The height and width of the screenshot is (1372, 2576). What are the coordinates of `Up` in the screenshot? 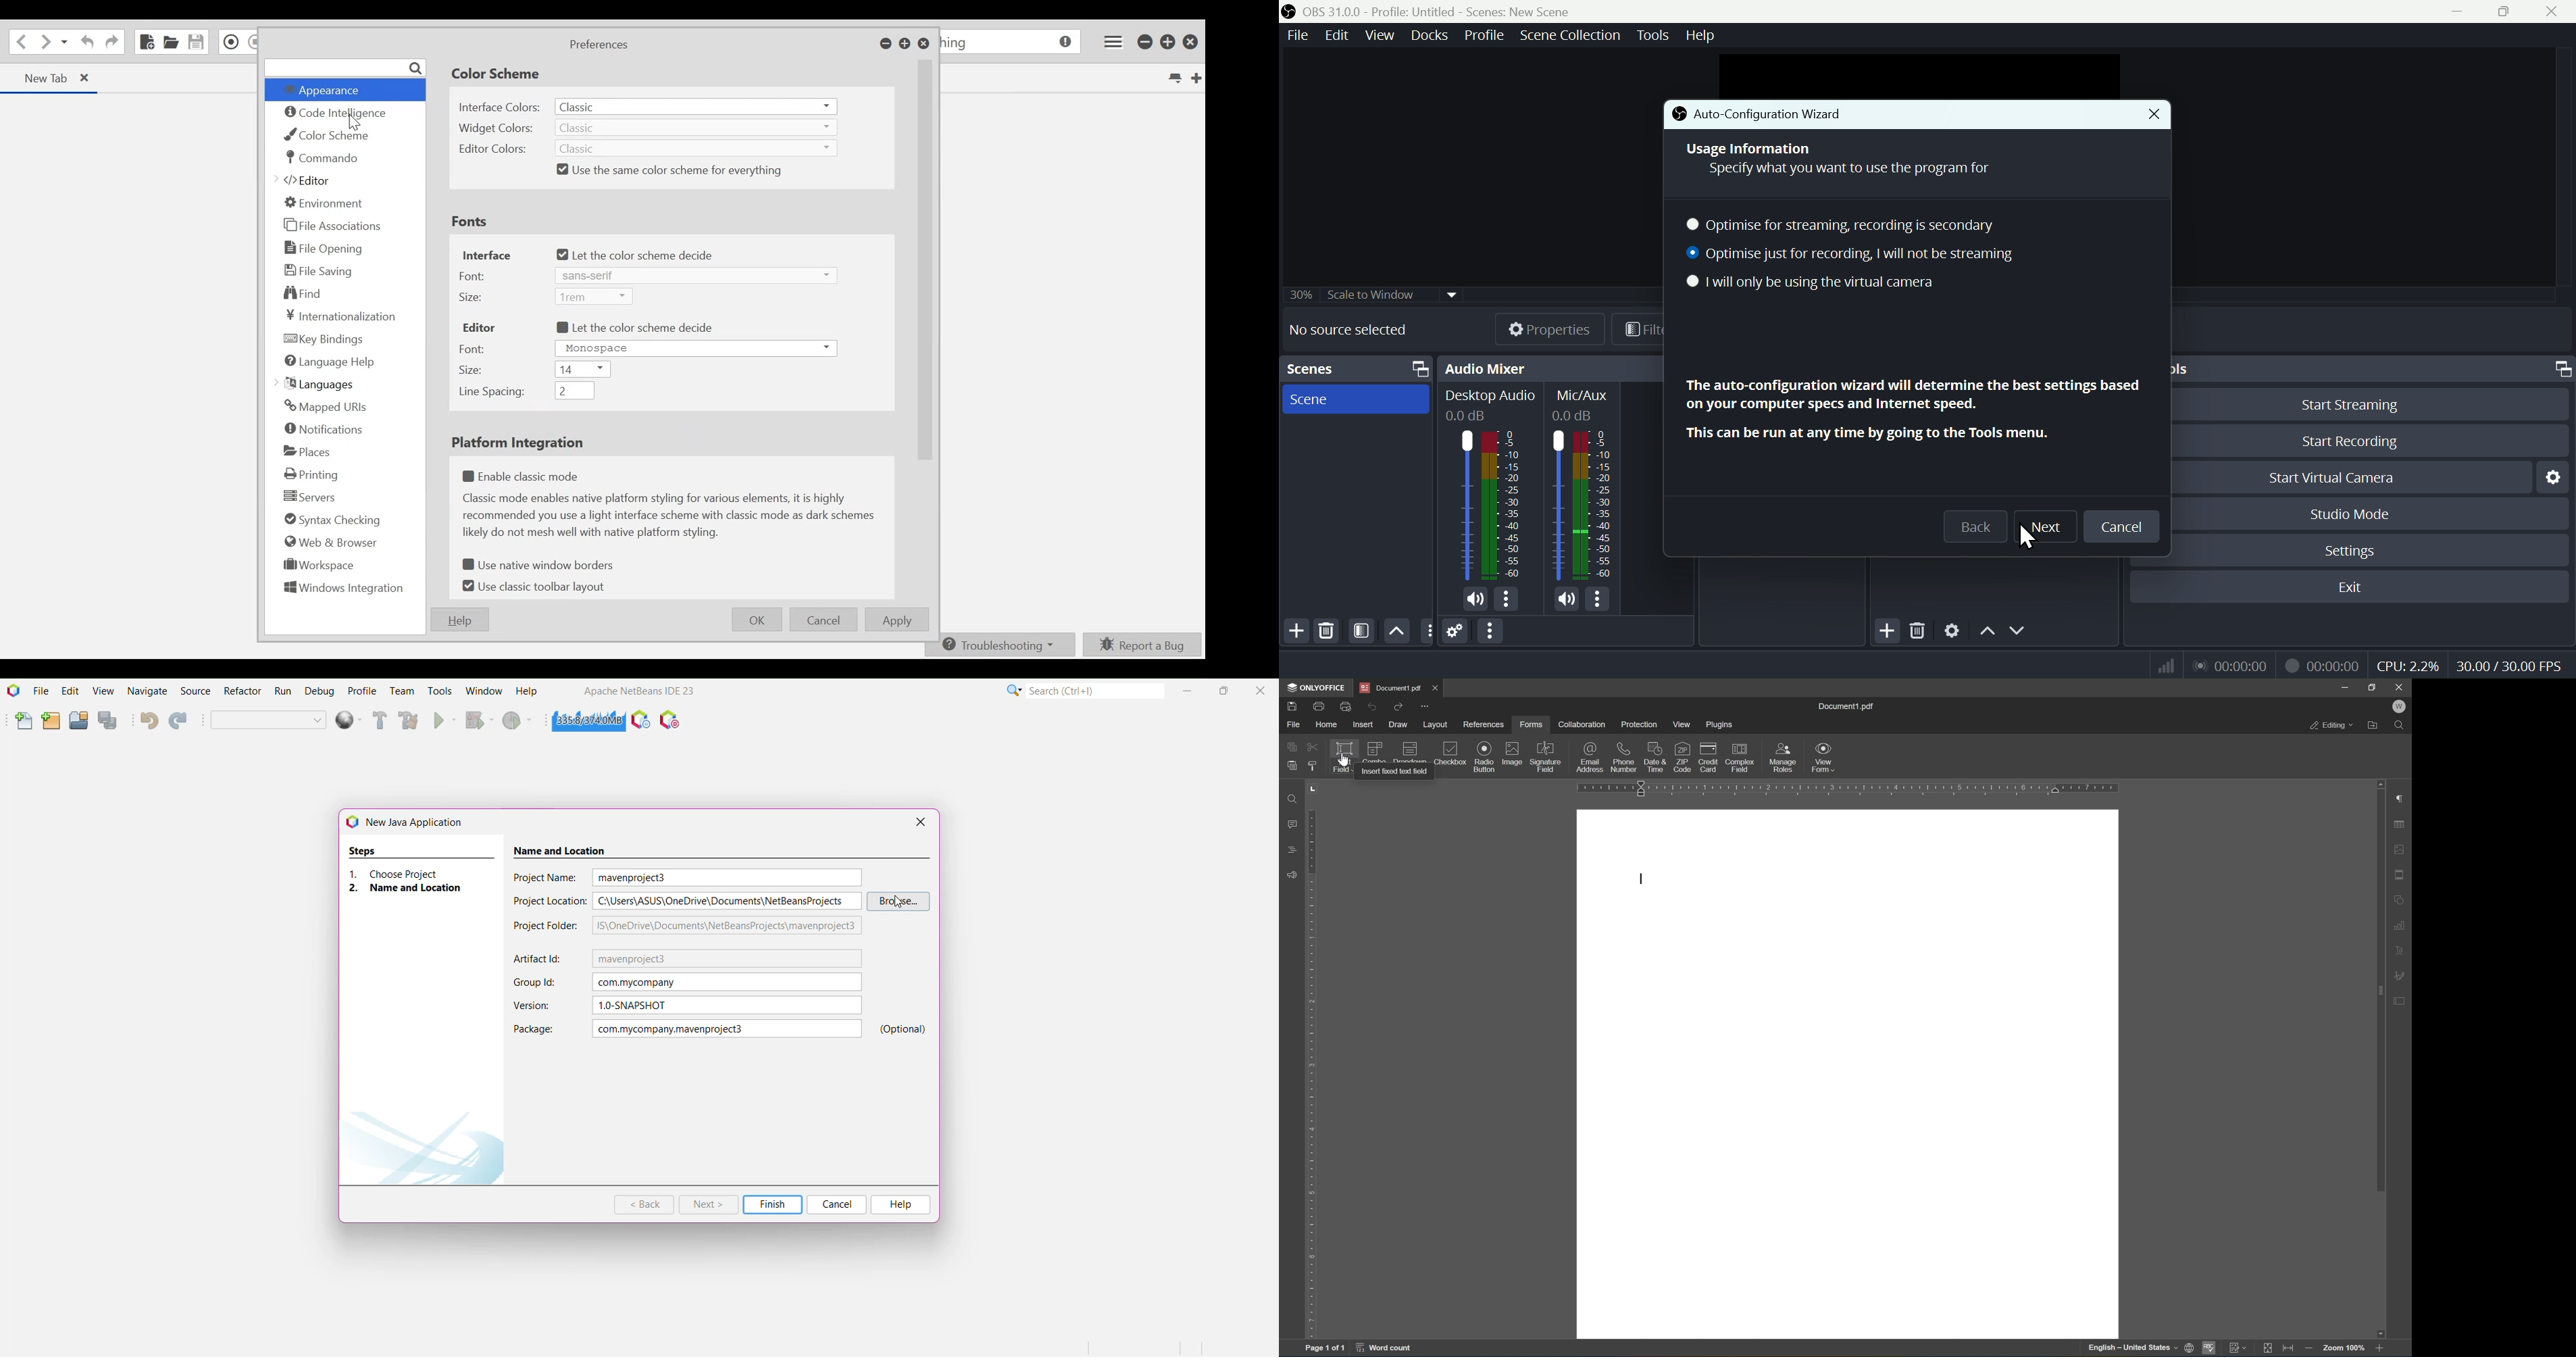 It's located at (1396, 631).